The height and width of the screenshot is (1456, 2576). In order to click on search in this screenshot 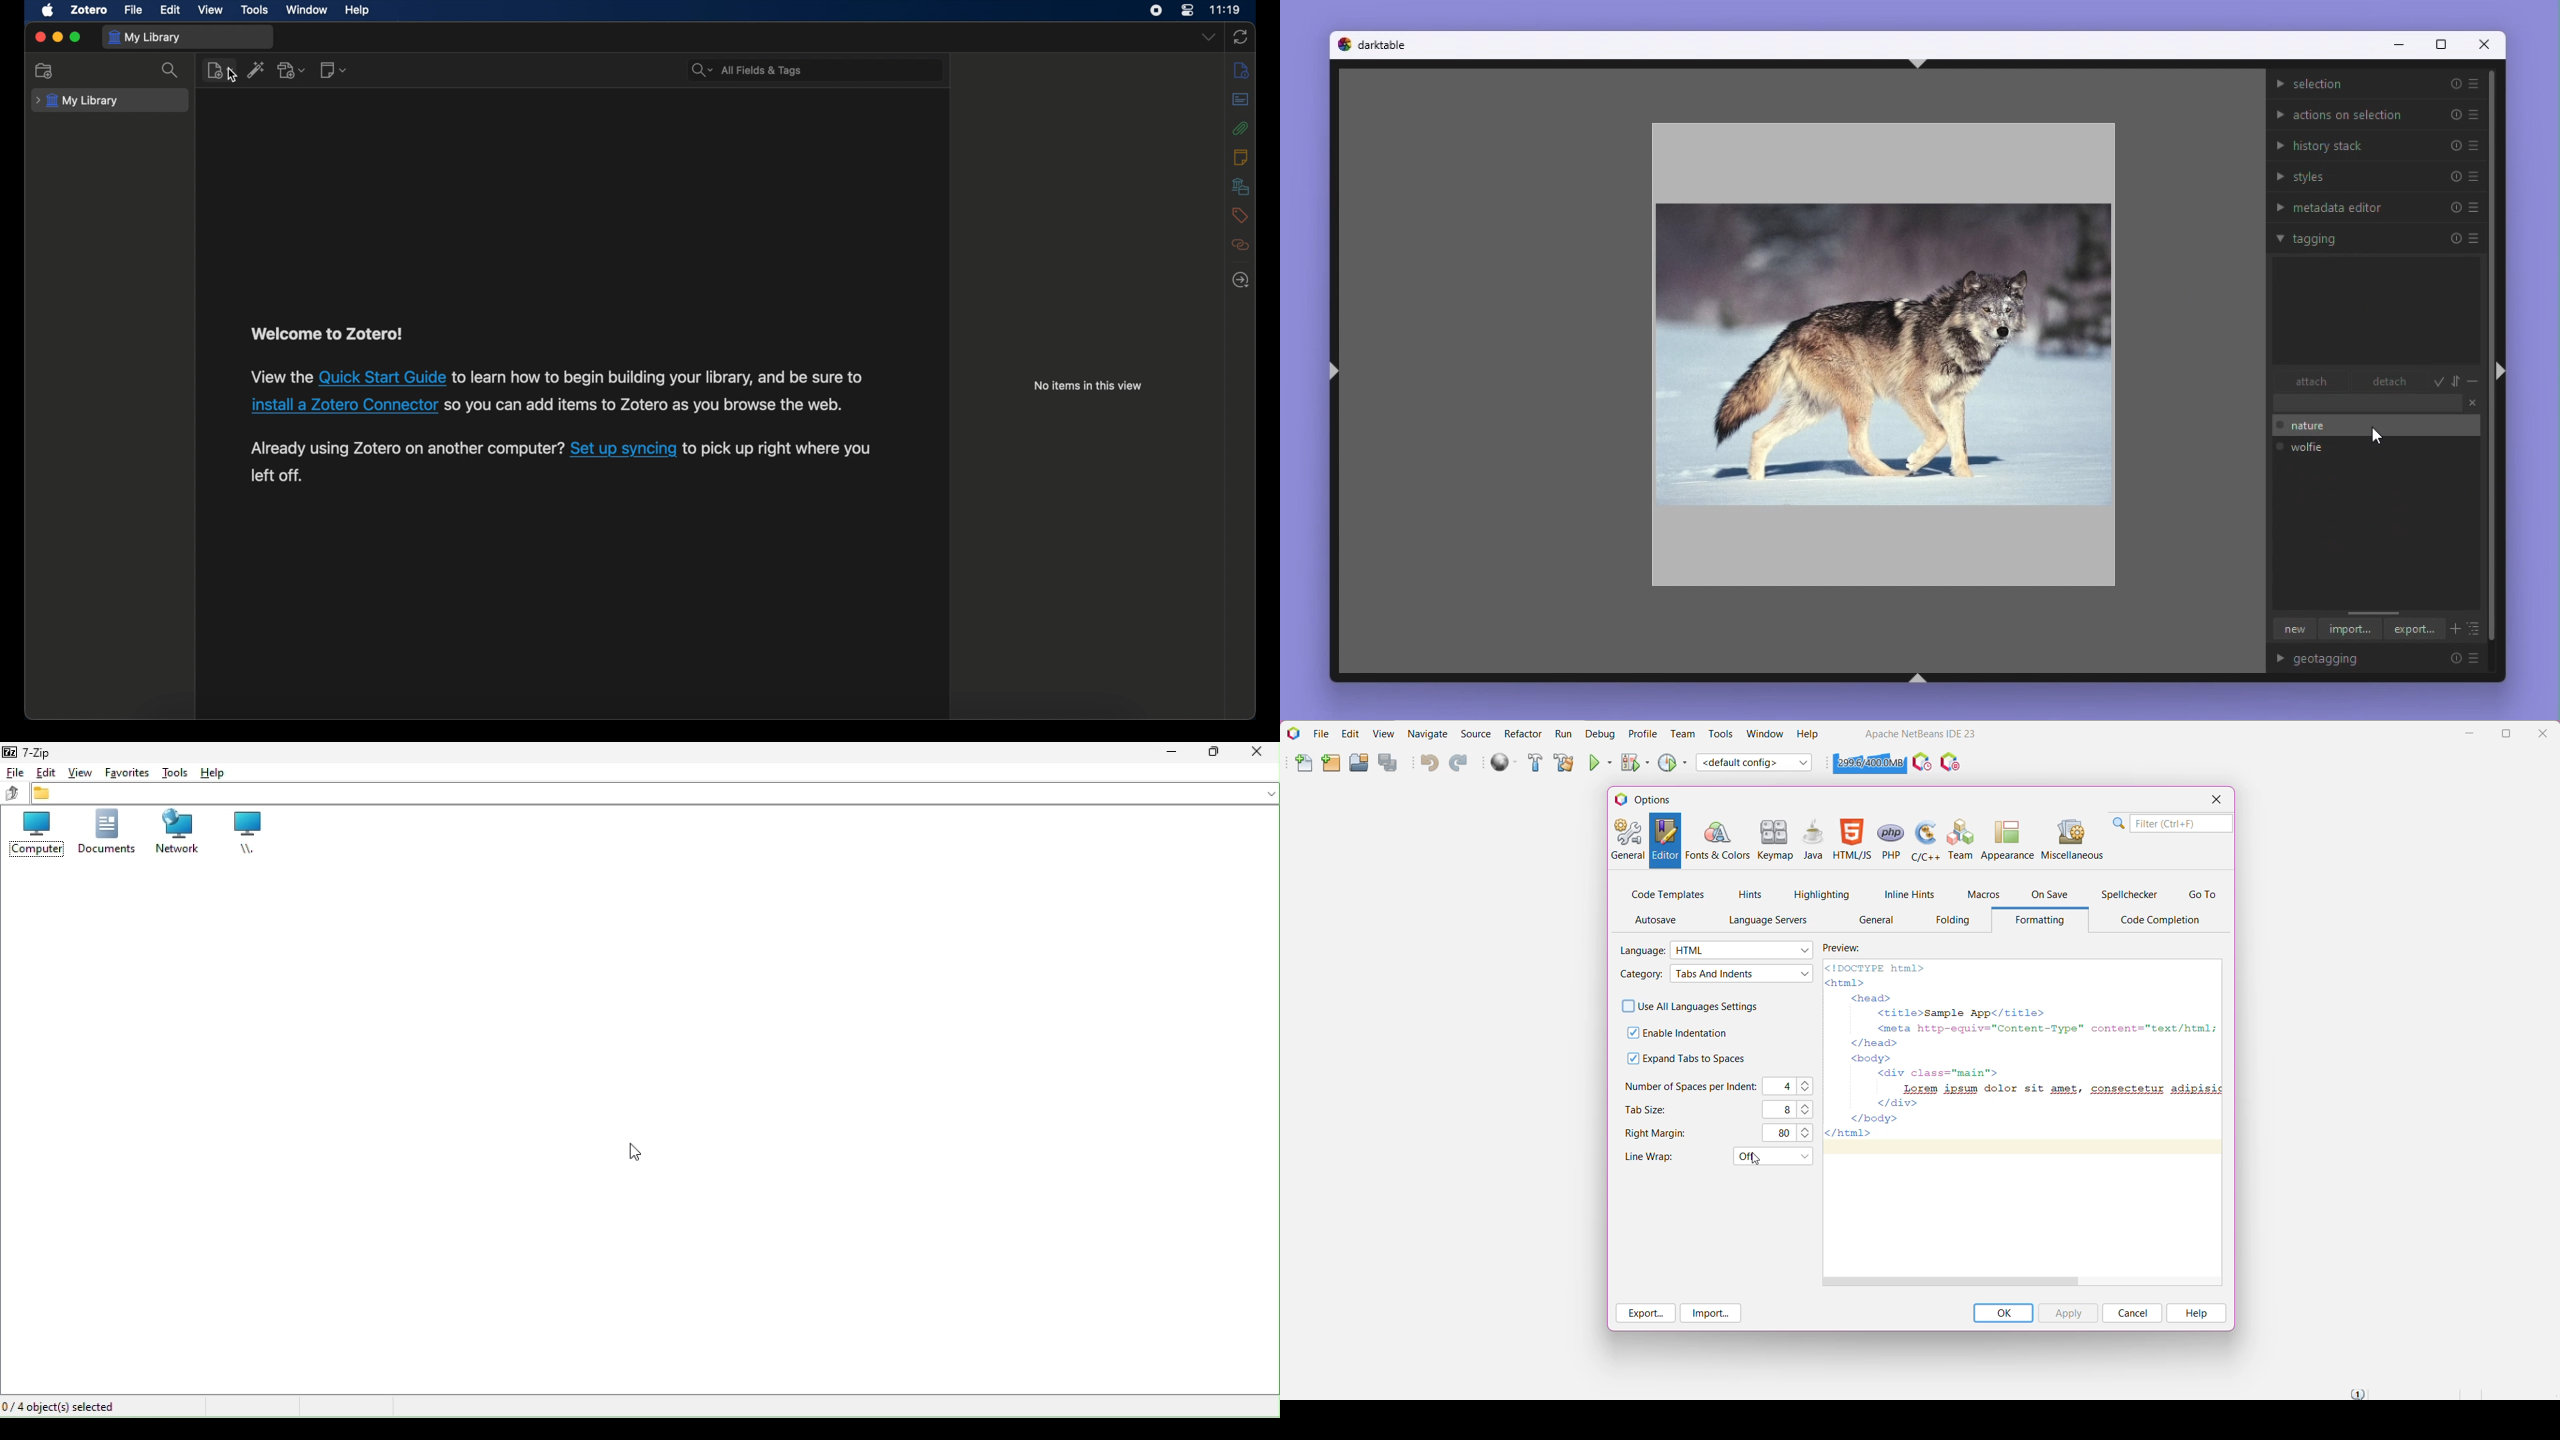, I will do `click(745, 71)`.